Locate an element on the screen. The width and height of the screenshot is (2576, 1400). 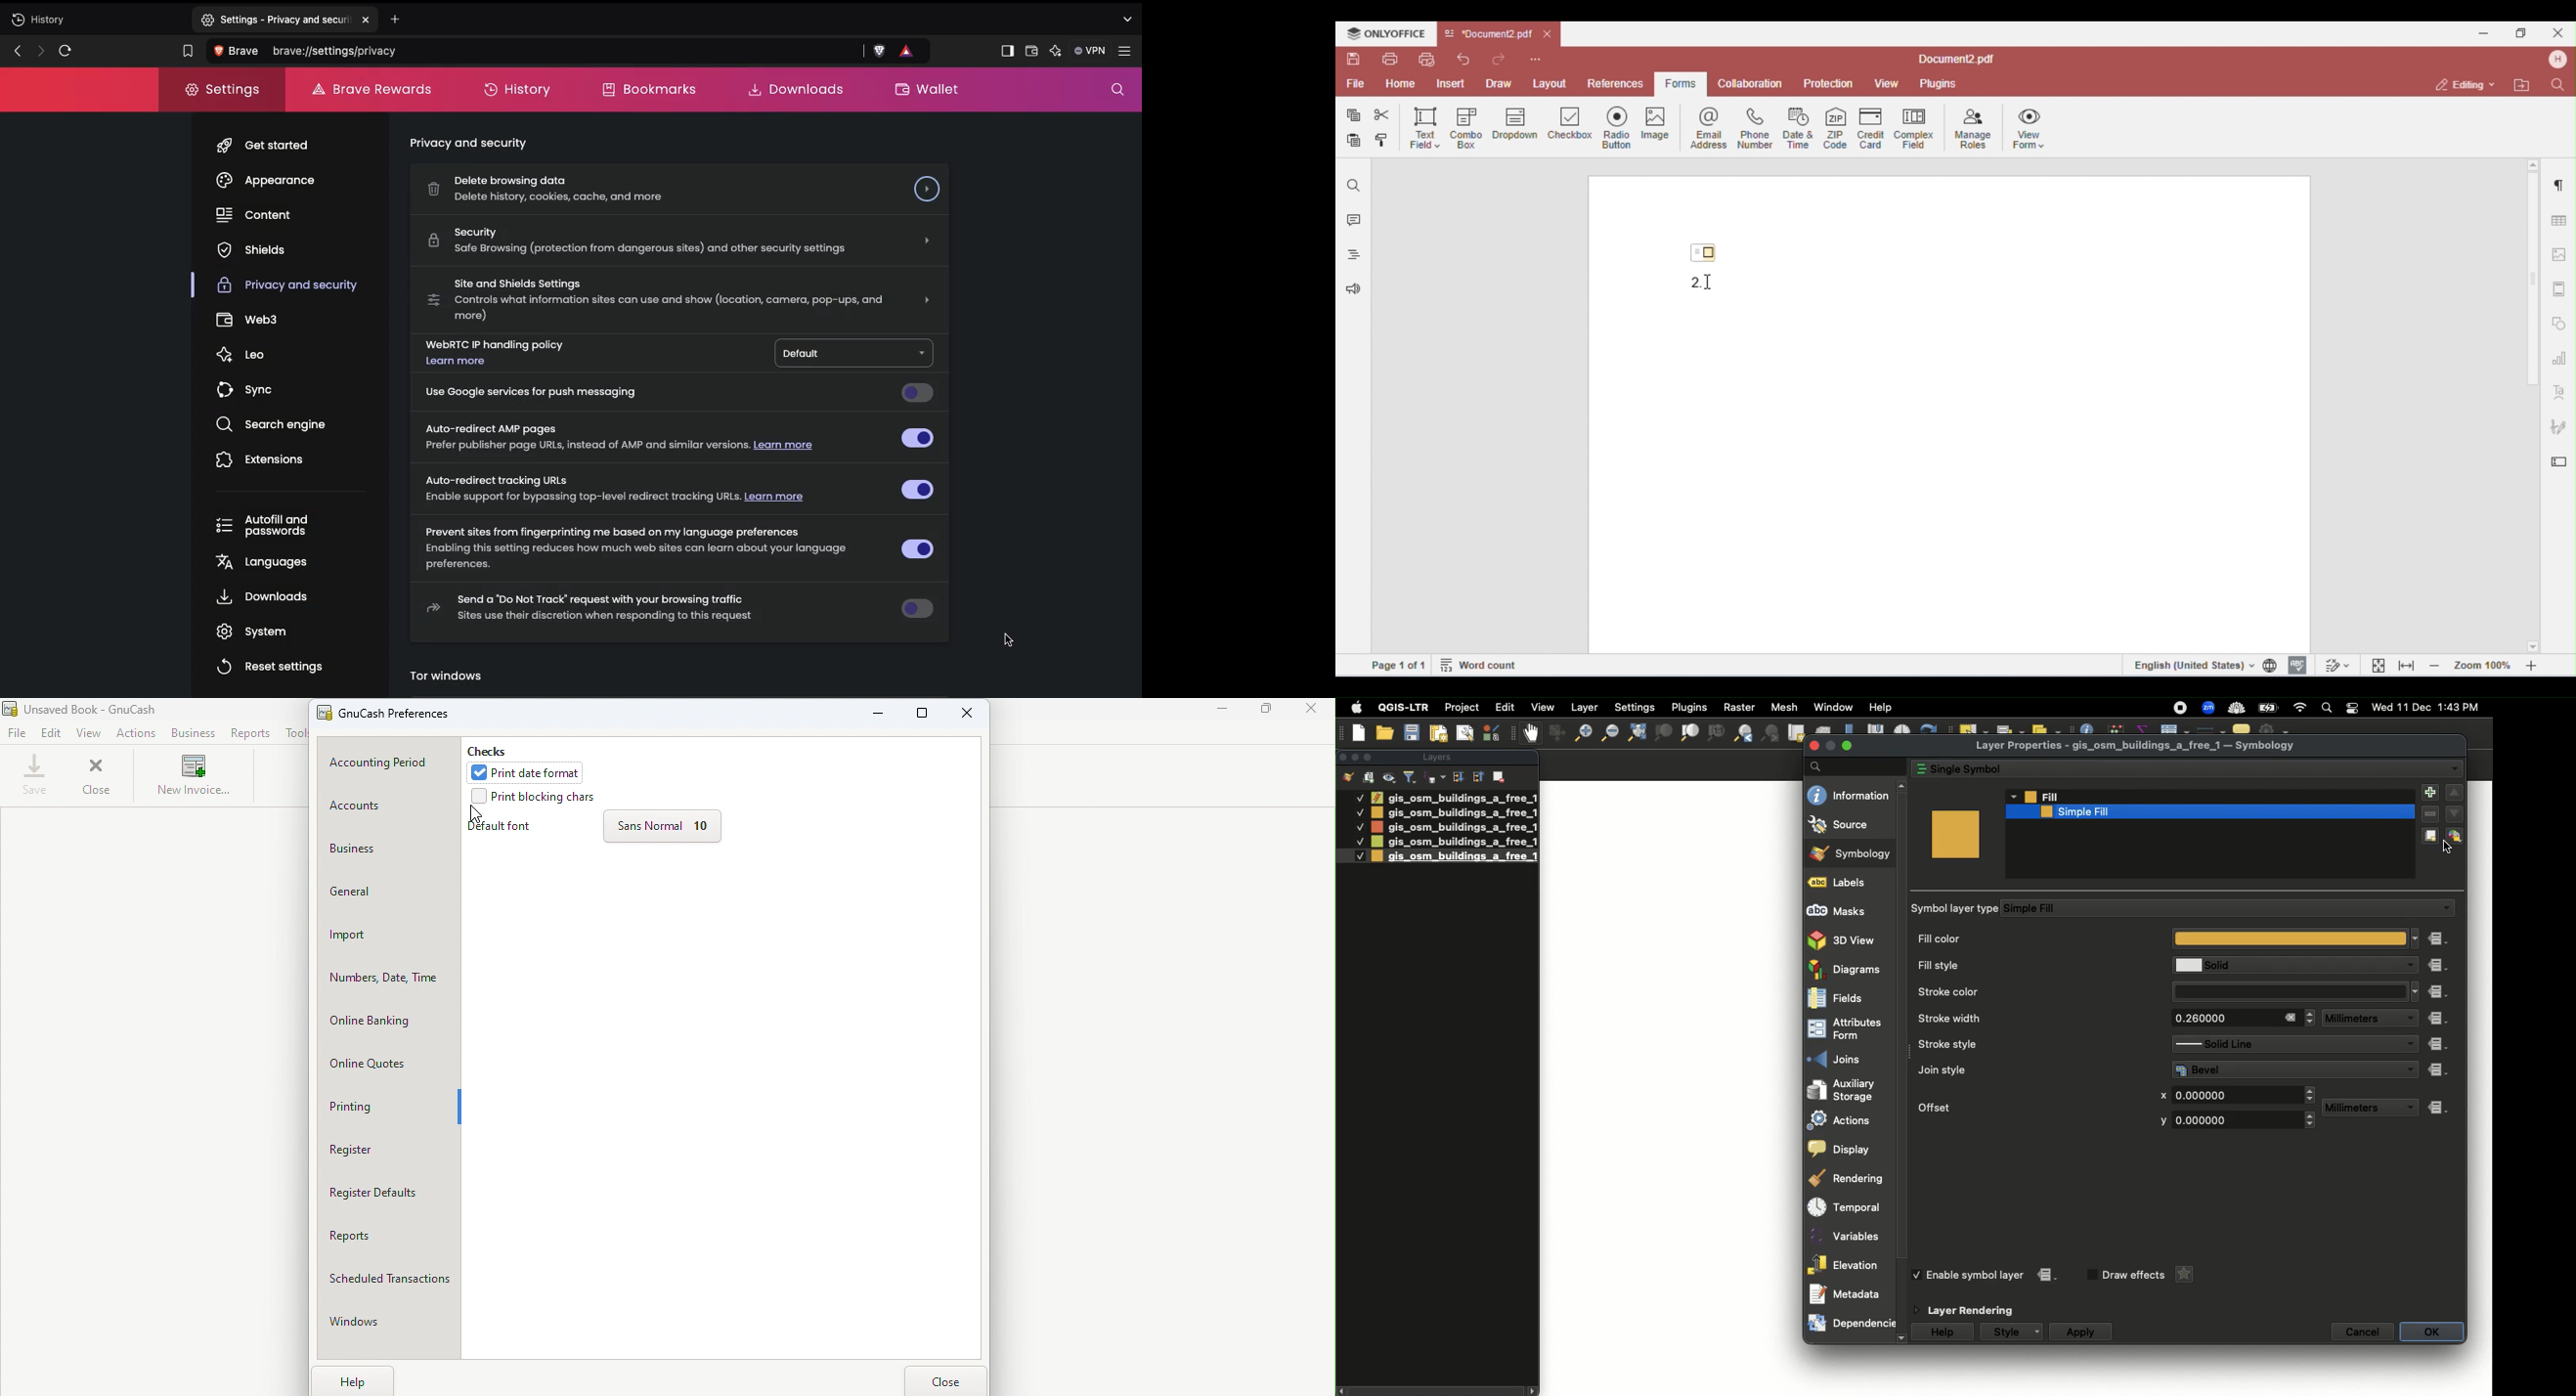
Notification is located at coordinates (2350, 708).